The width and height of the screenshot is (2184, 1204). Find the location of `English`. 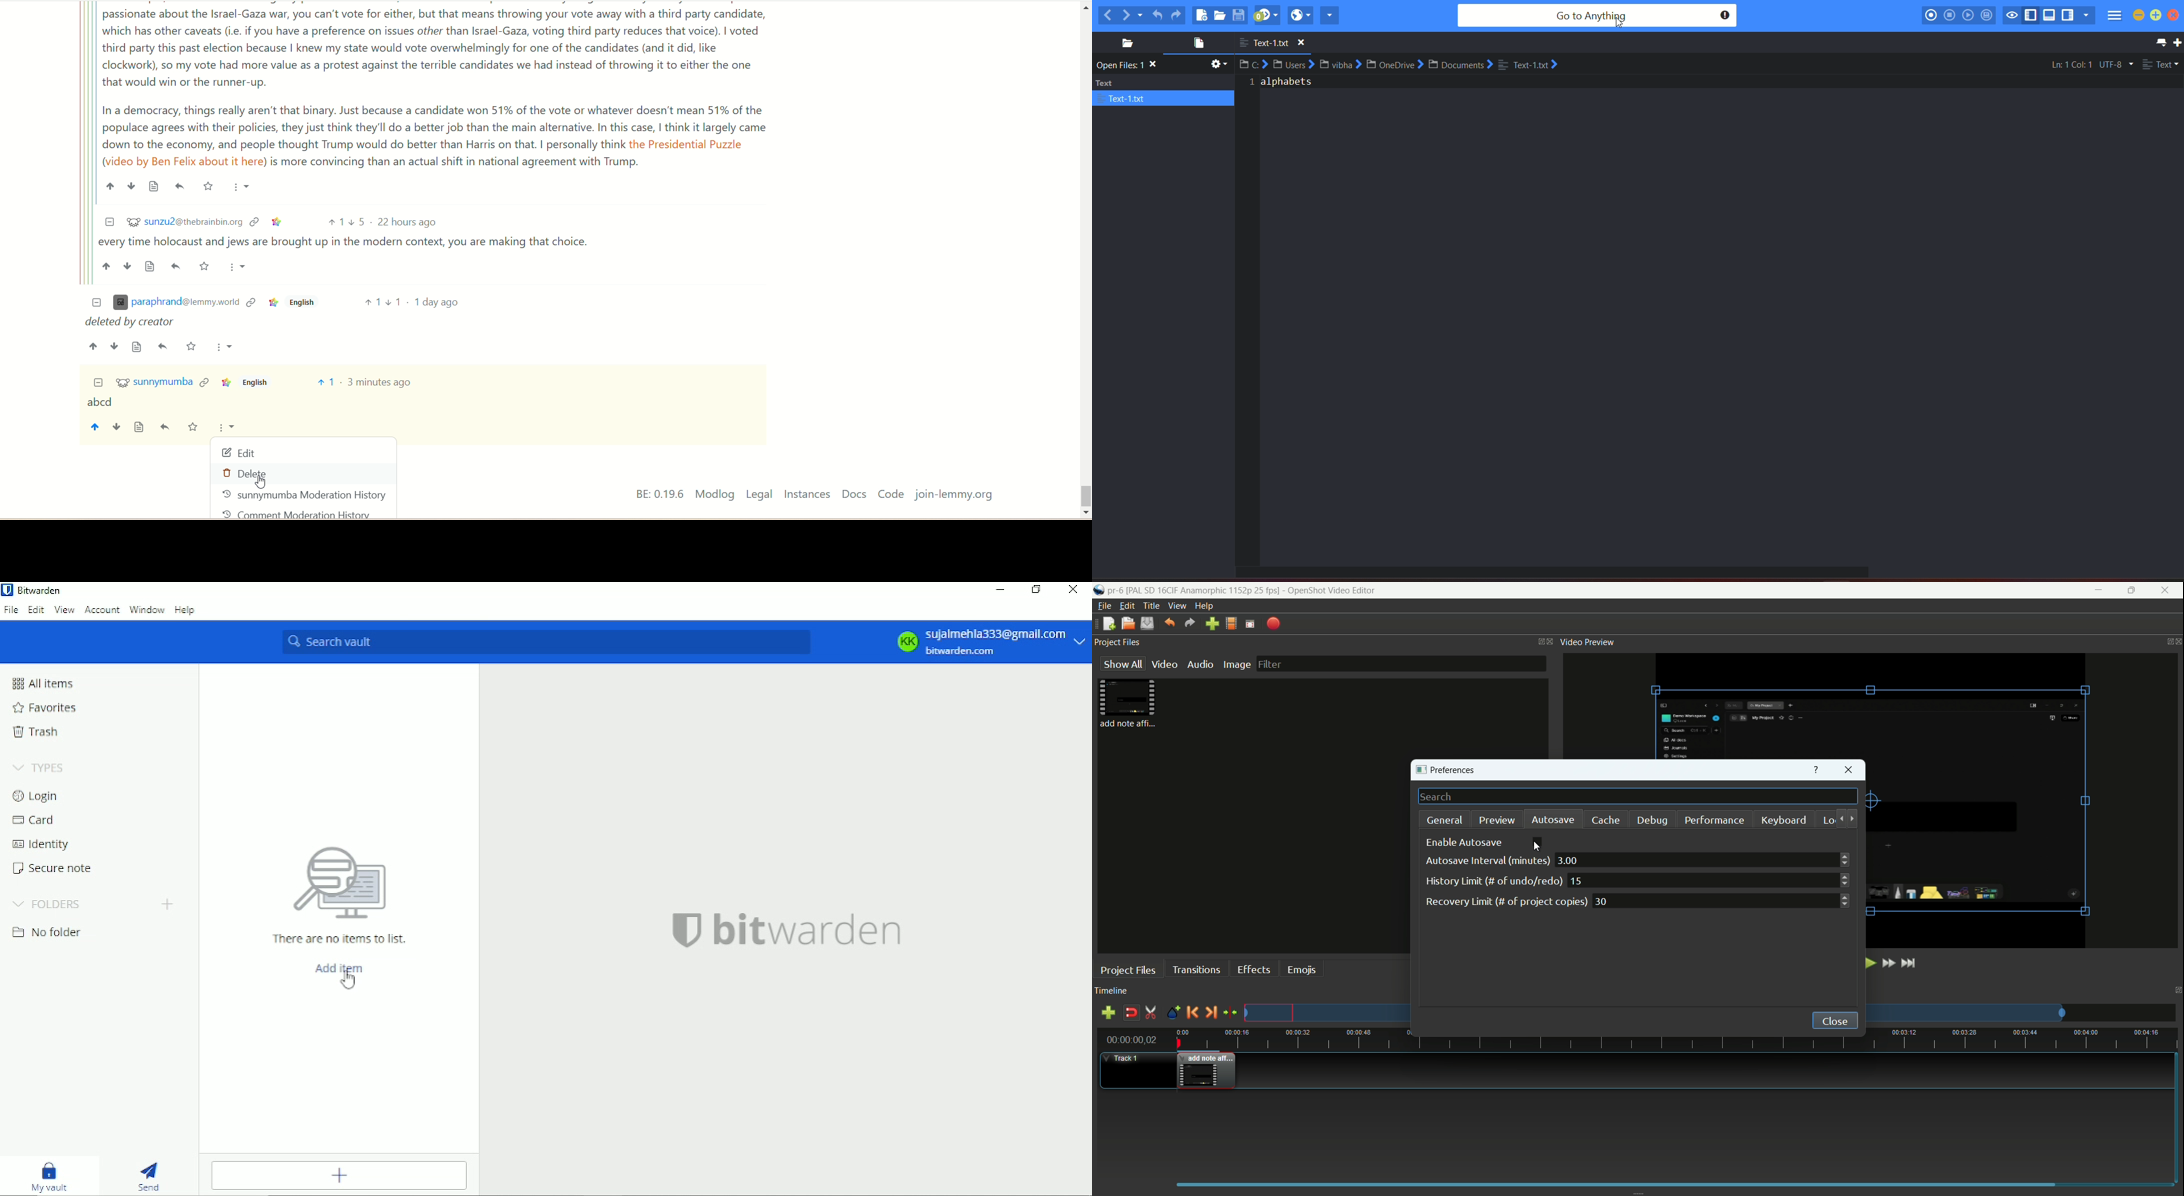

English is located at coordinates (254, 383).